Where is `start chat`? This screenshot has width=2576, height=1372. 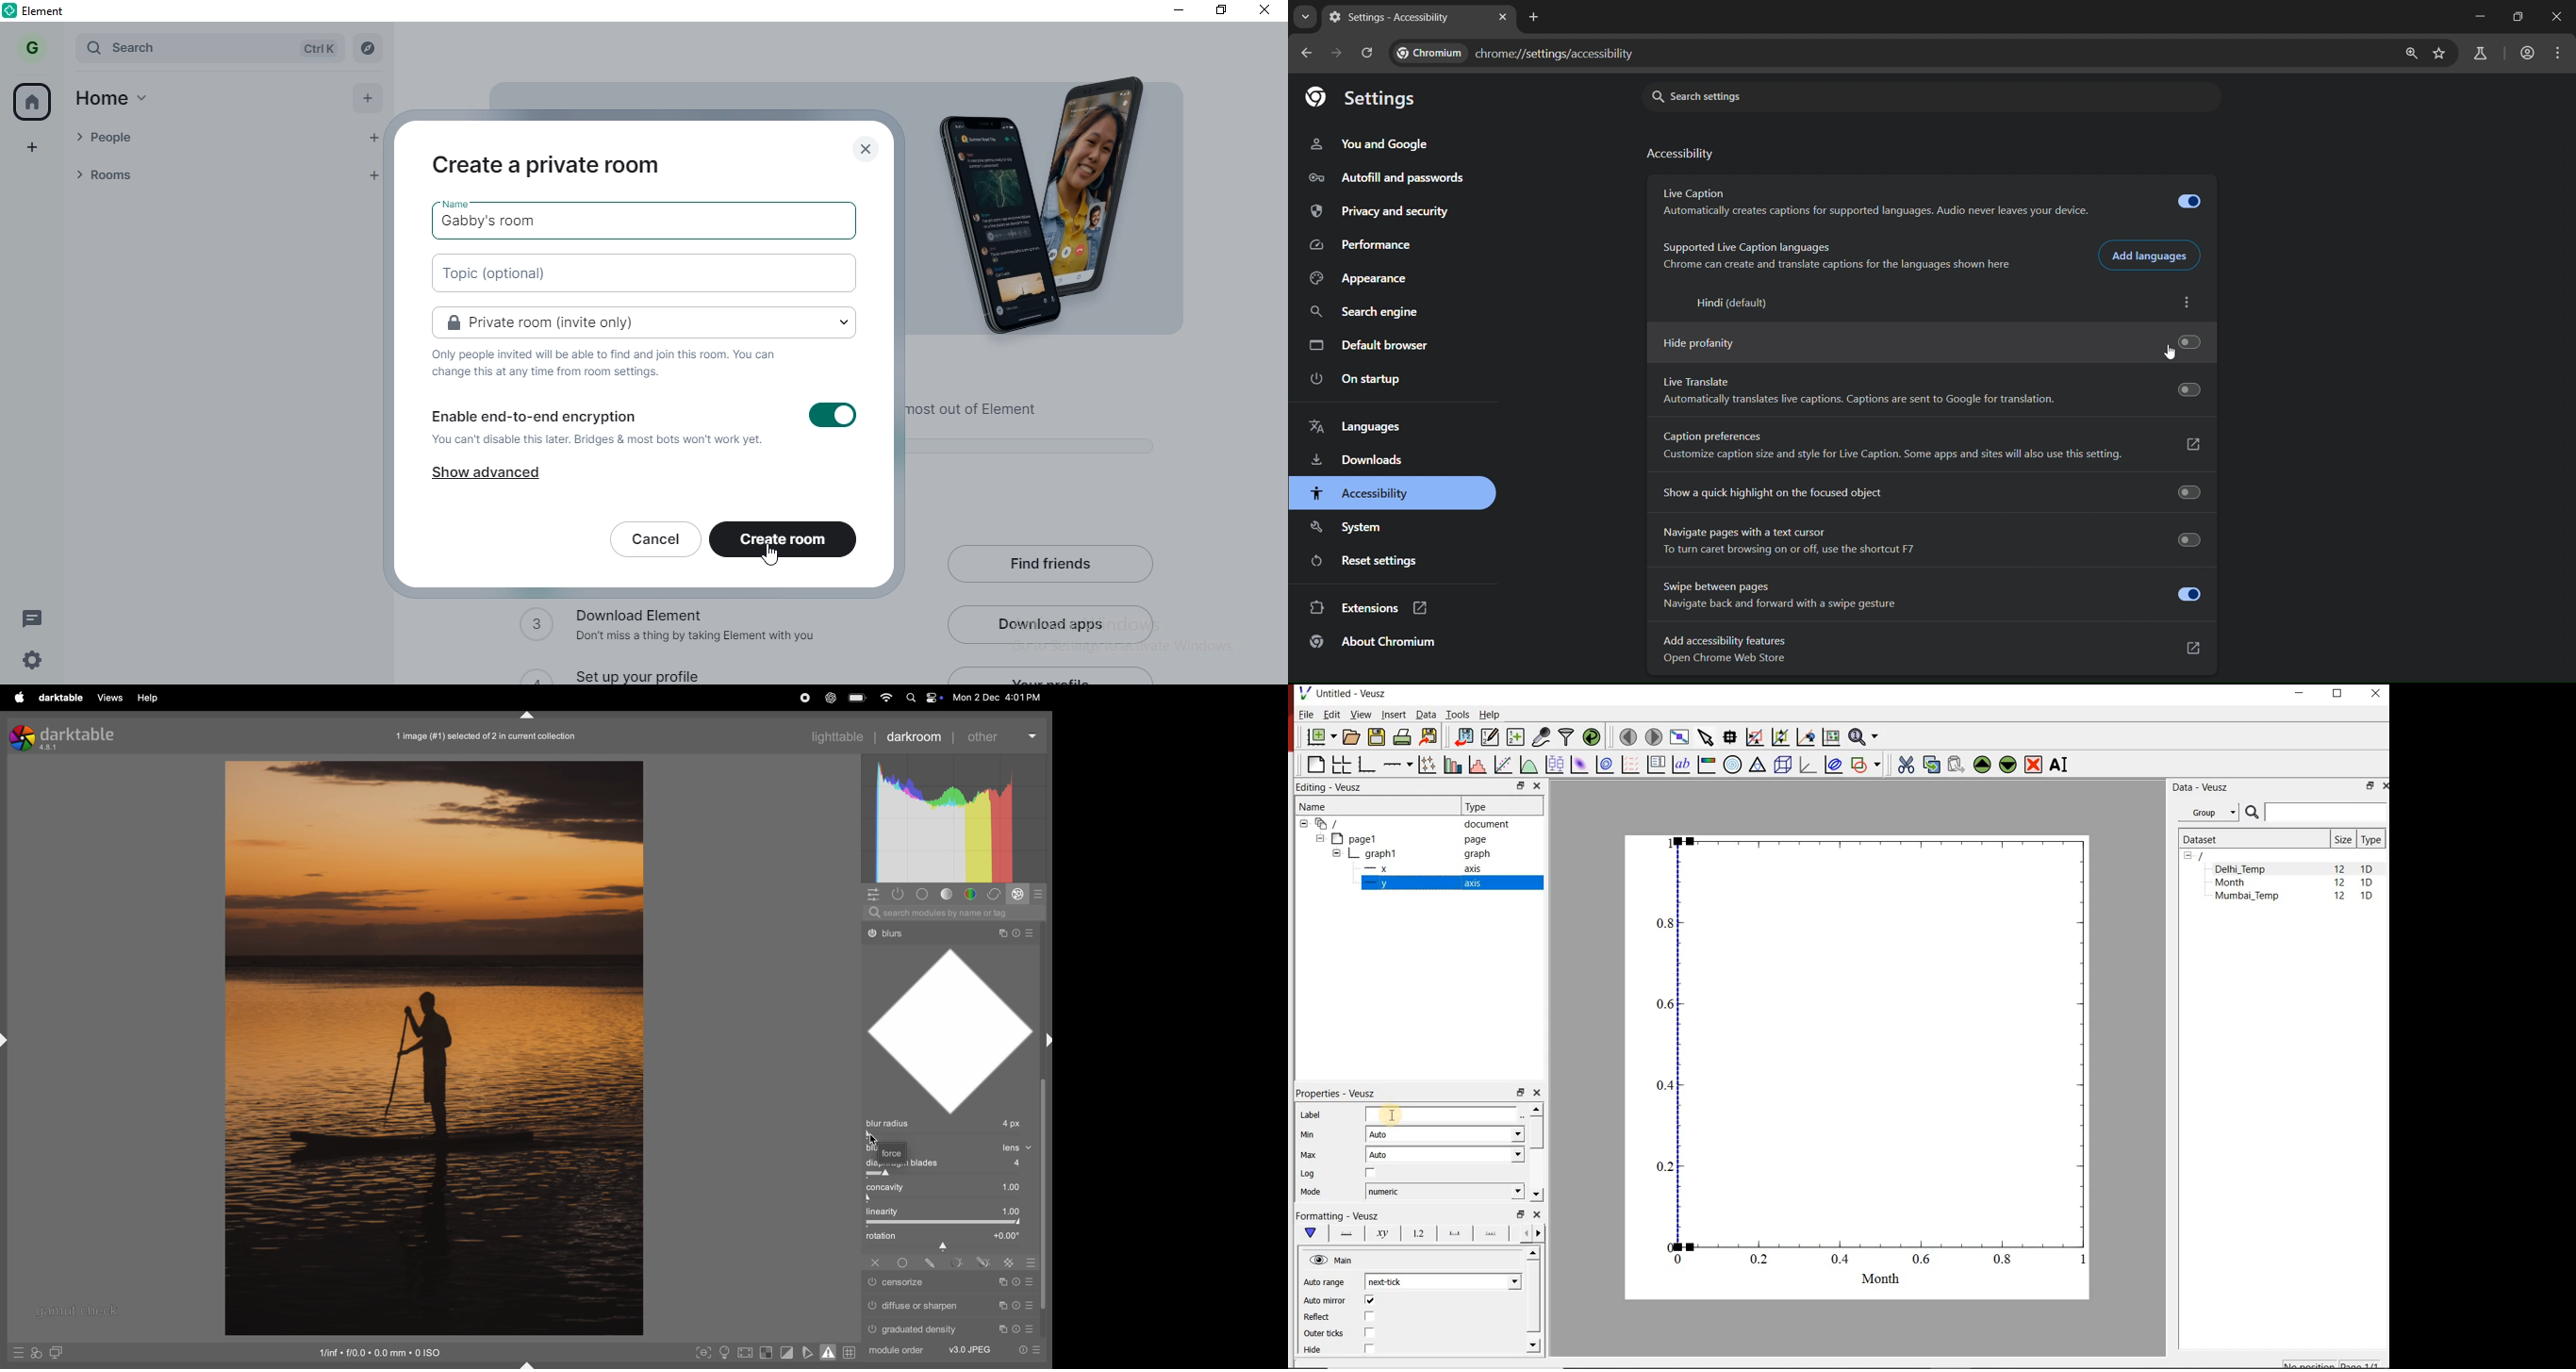 start chat is located at coordinates (373, 140).